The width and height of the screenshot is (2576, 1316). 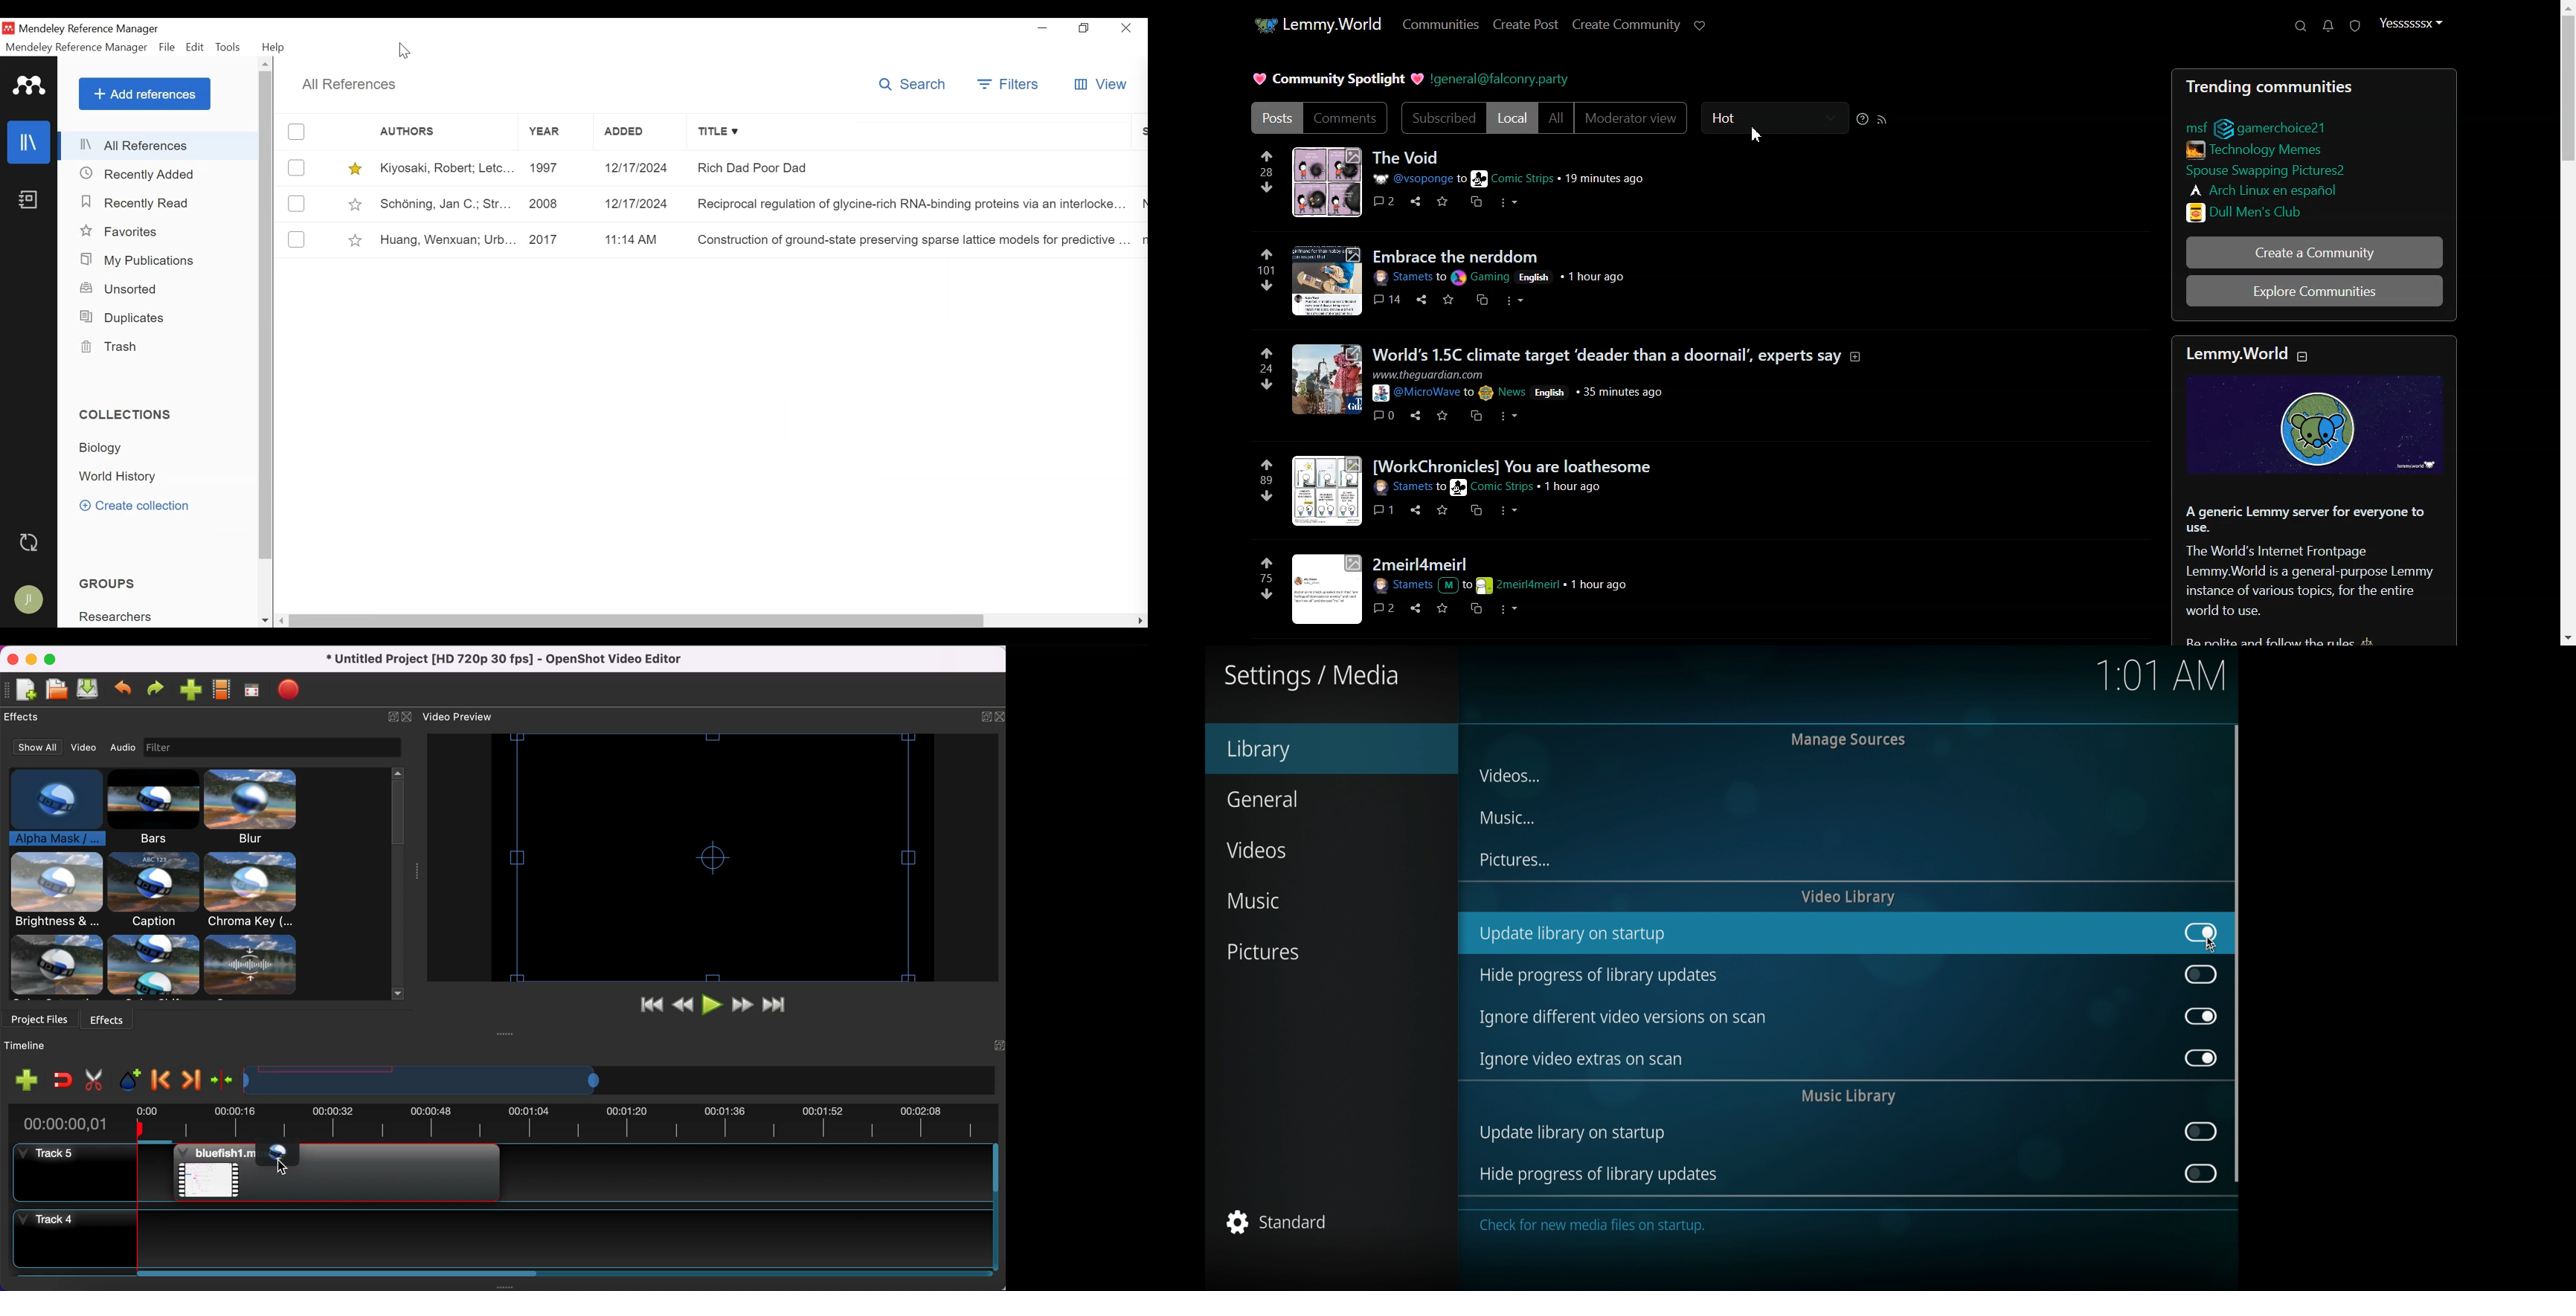 I want to click on Kiyosaki, Robert; Letc..., so click(x=443, y=168).